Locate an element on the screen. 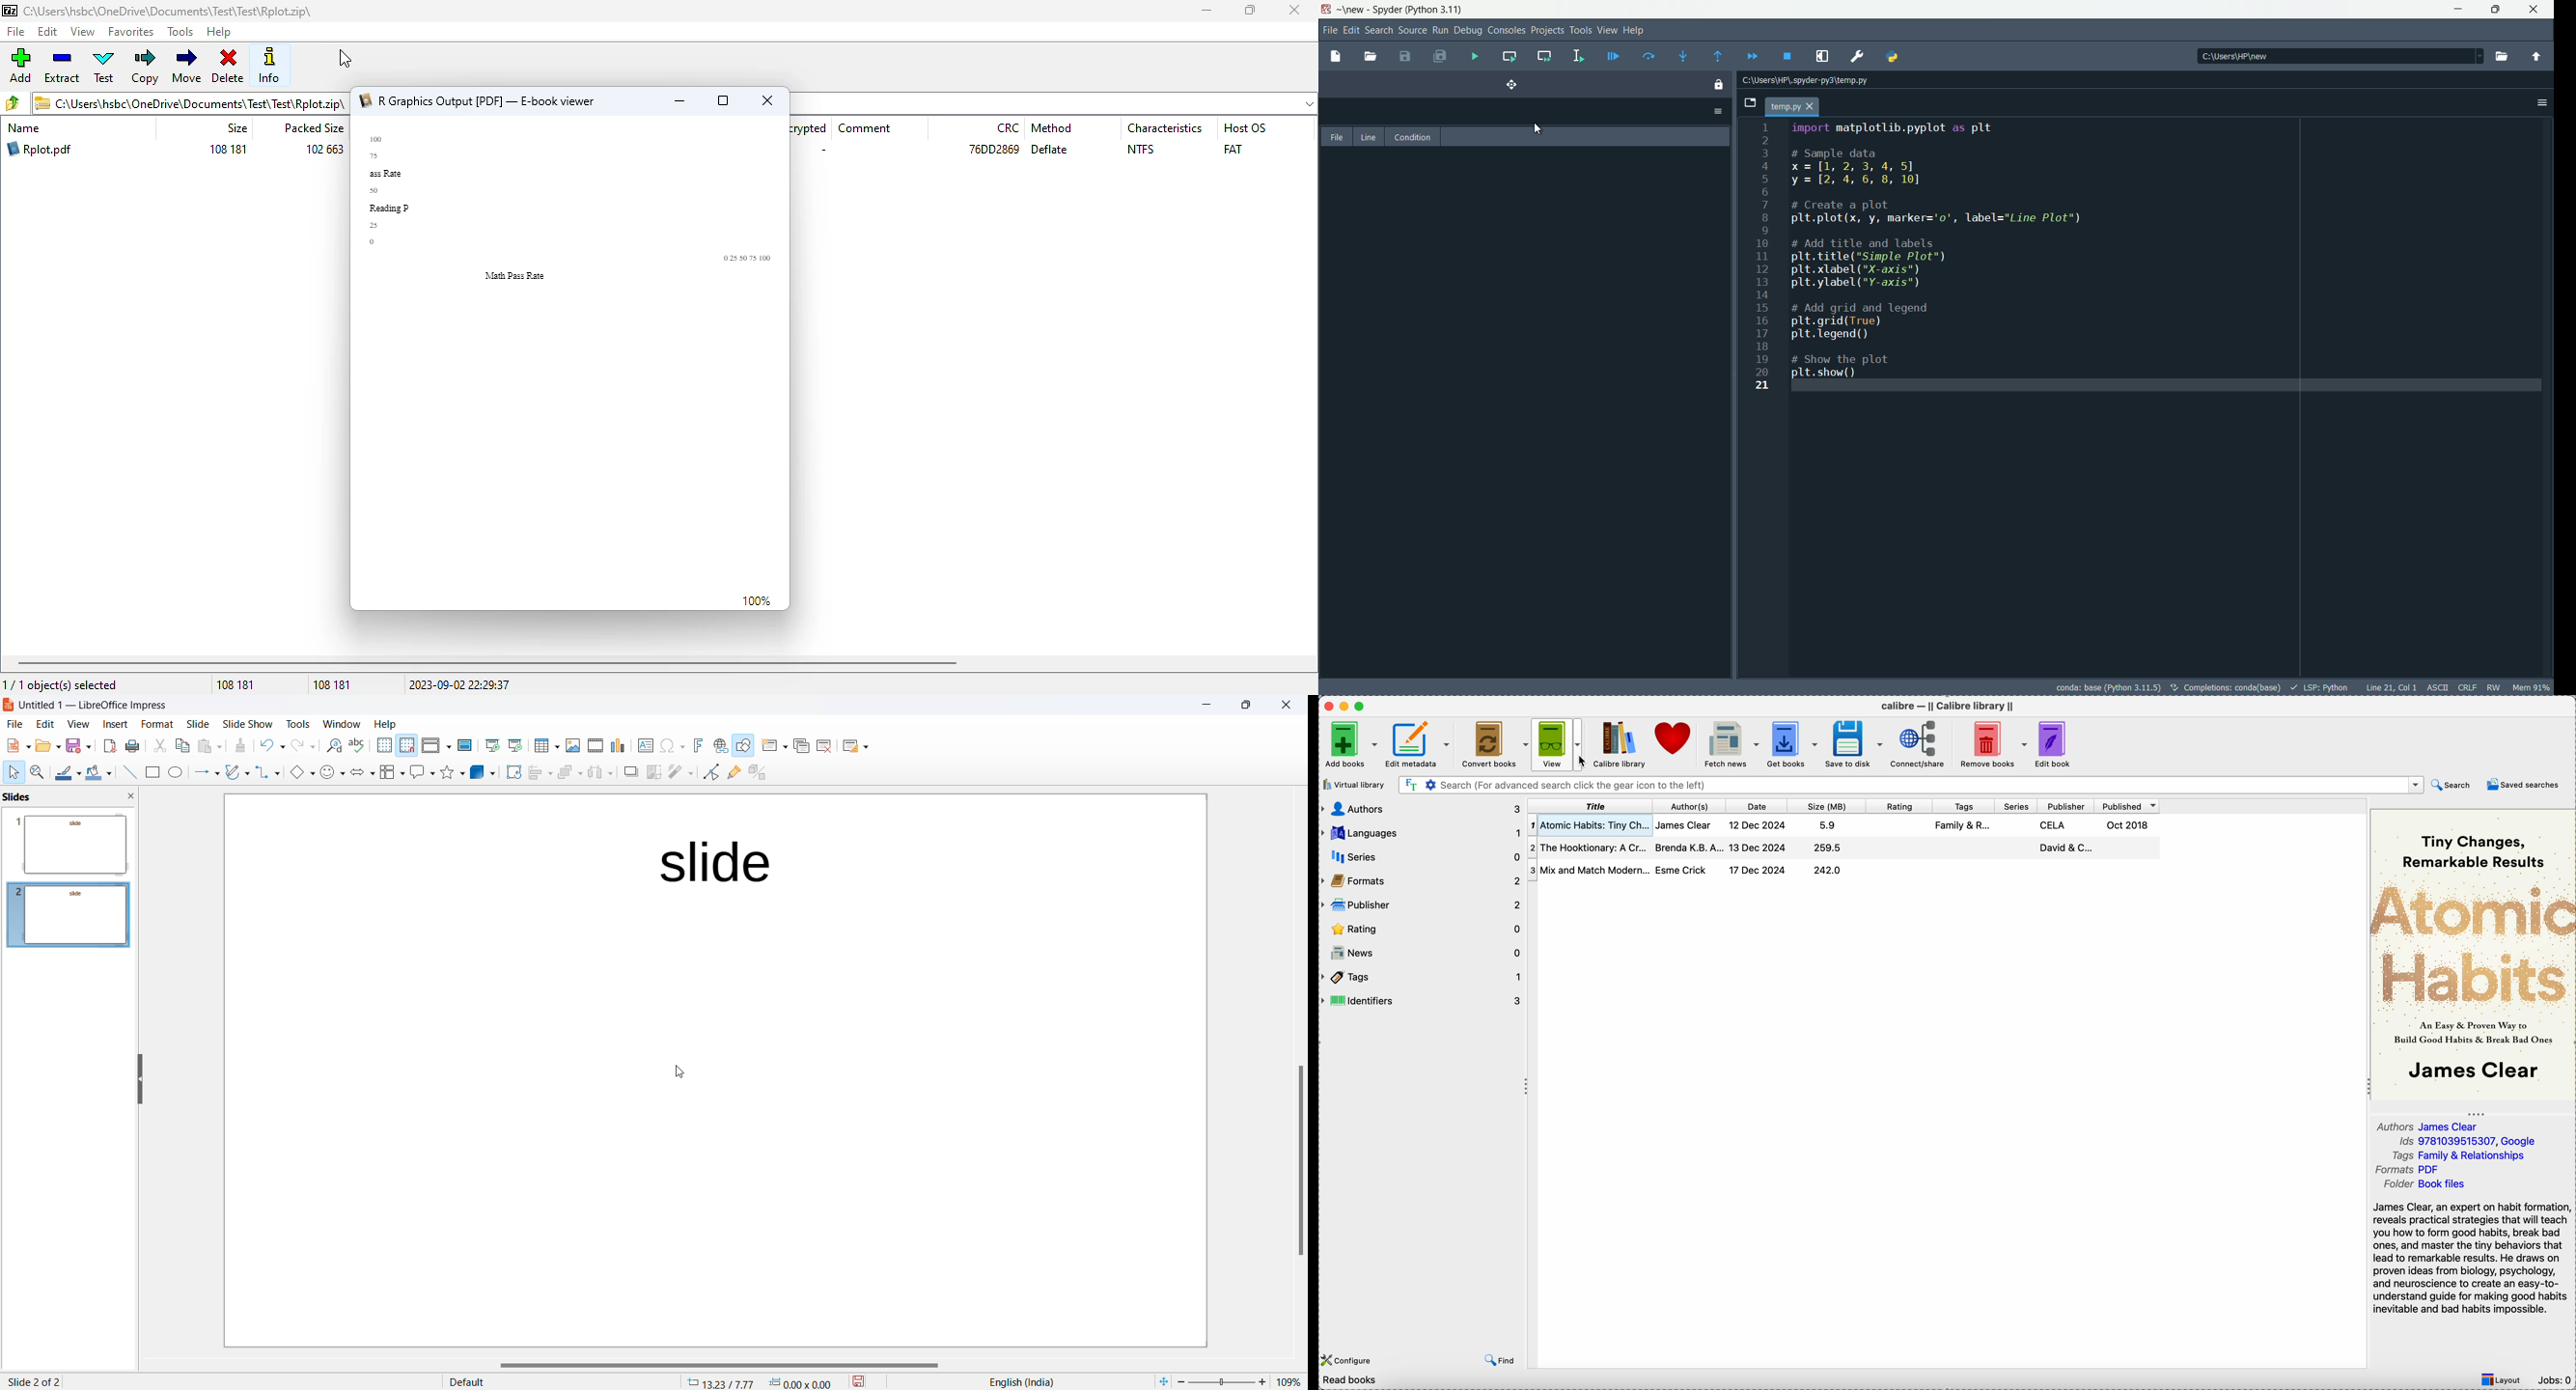 The height and width of the screenshot is (1400, 2576). connectors is located at coordinates (265, 773).